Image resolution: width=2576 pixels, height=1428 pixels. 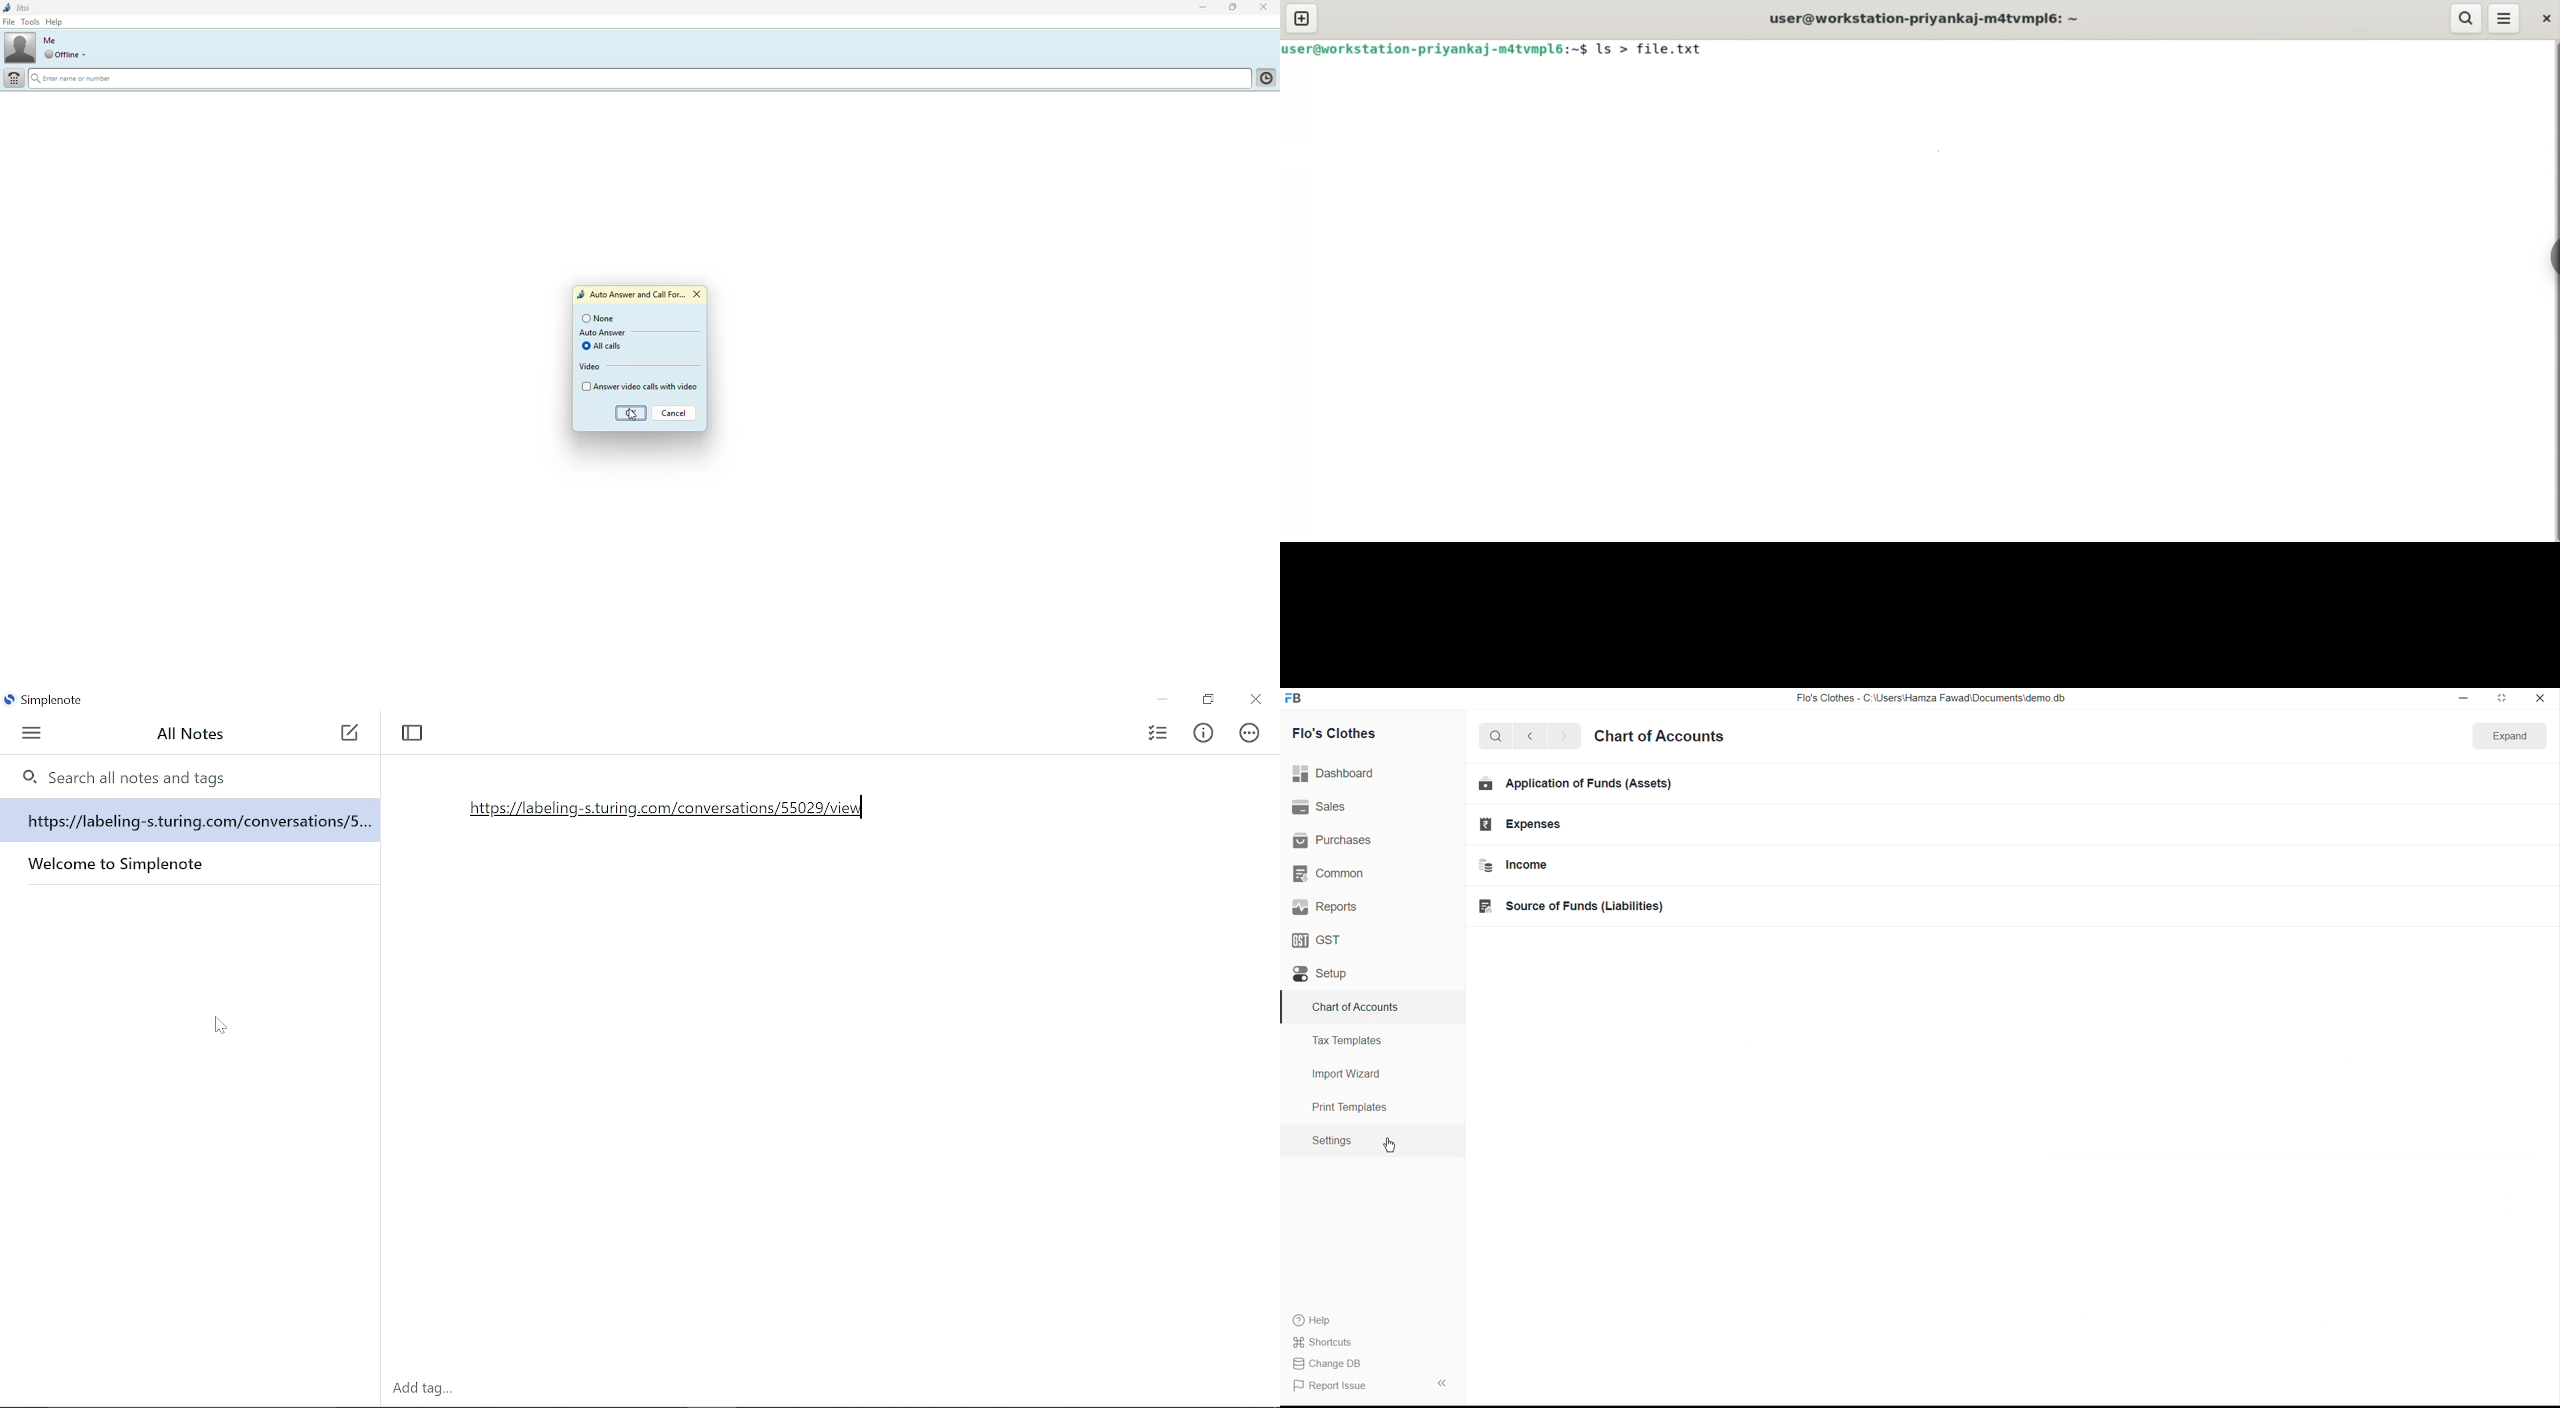 I want to click on ok, so click(x=633, y=414).